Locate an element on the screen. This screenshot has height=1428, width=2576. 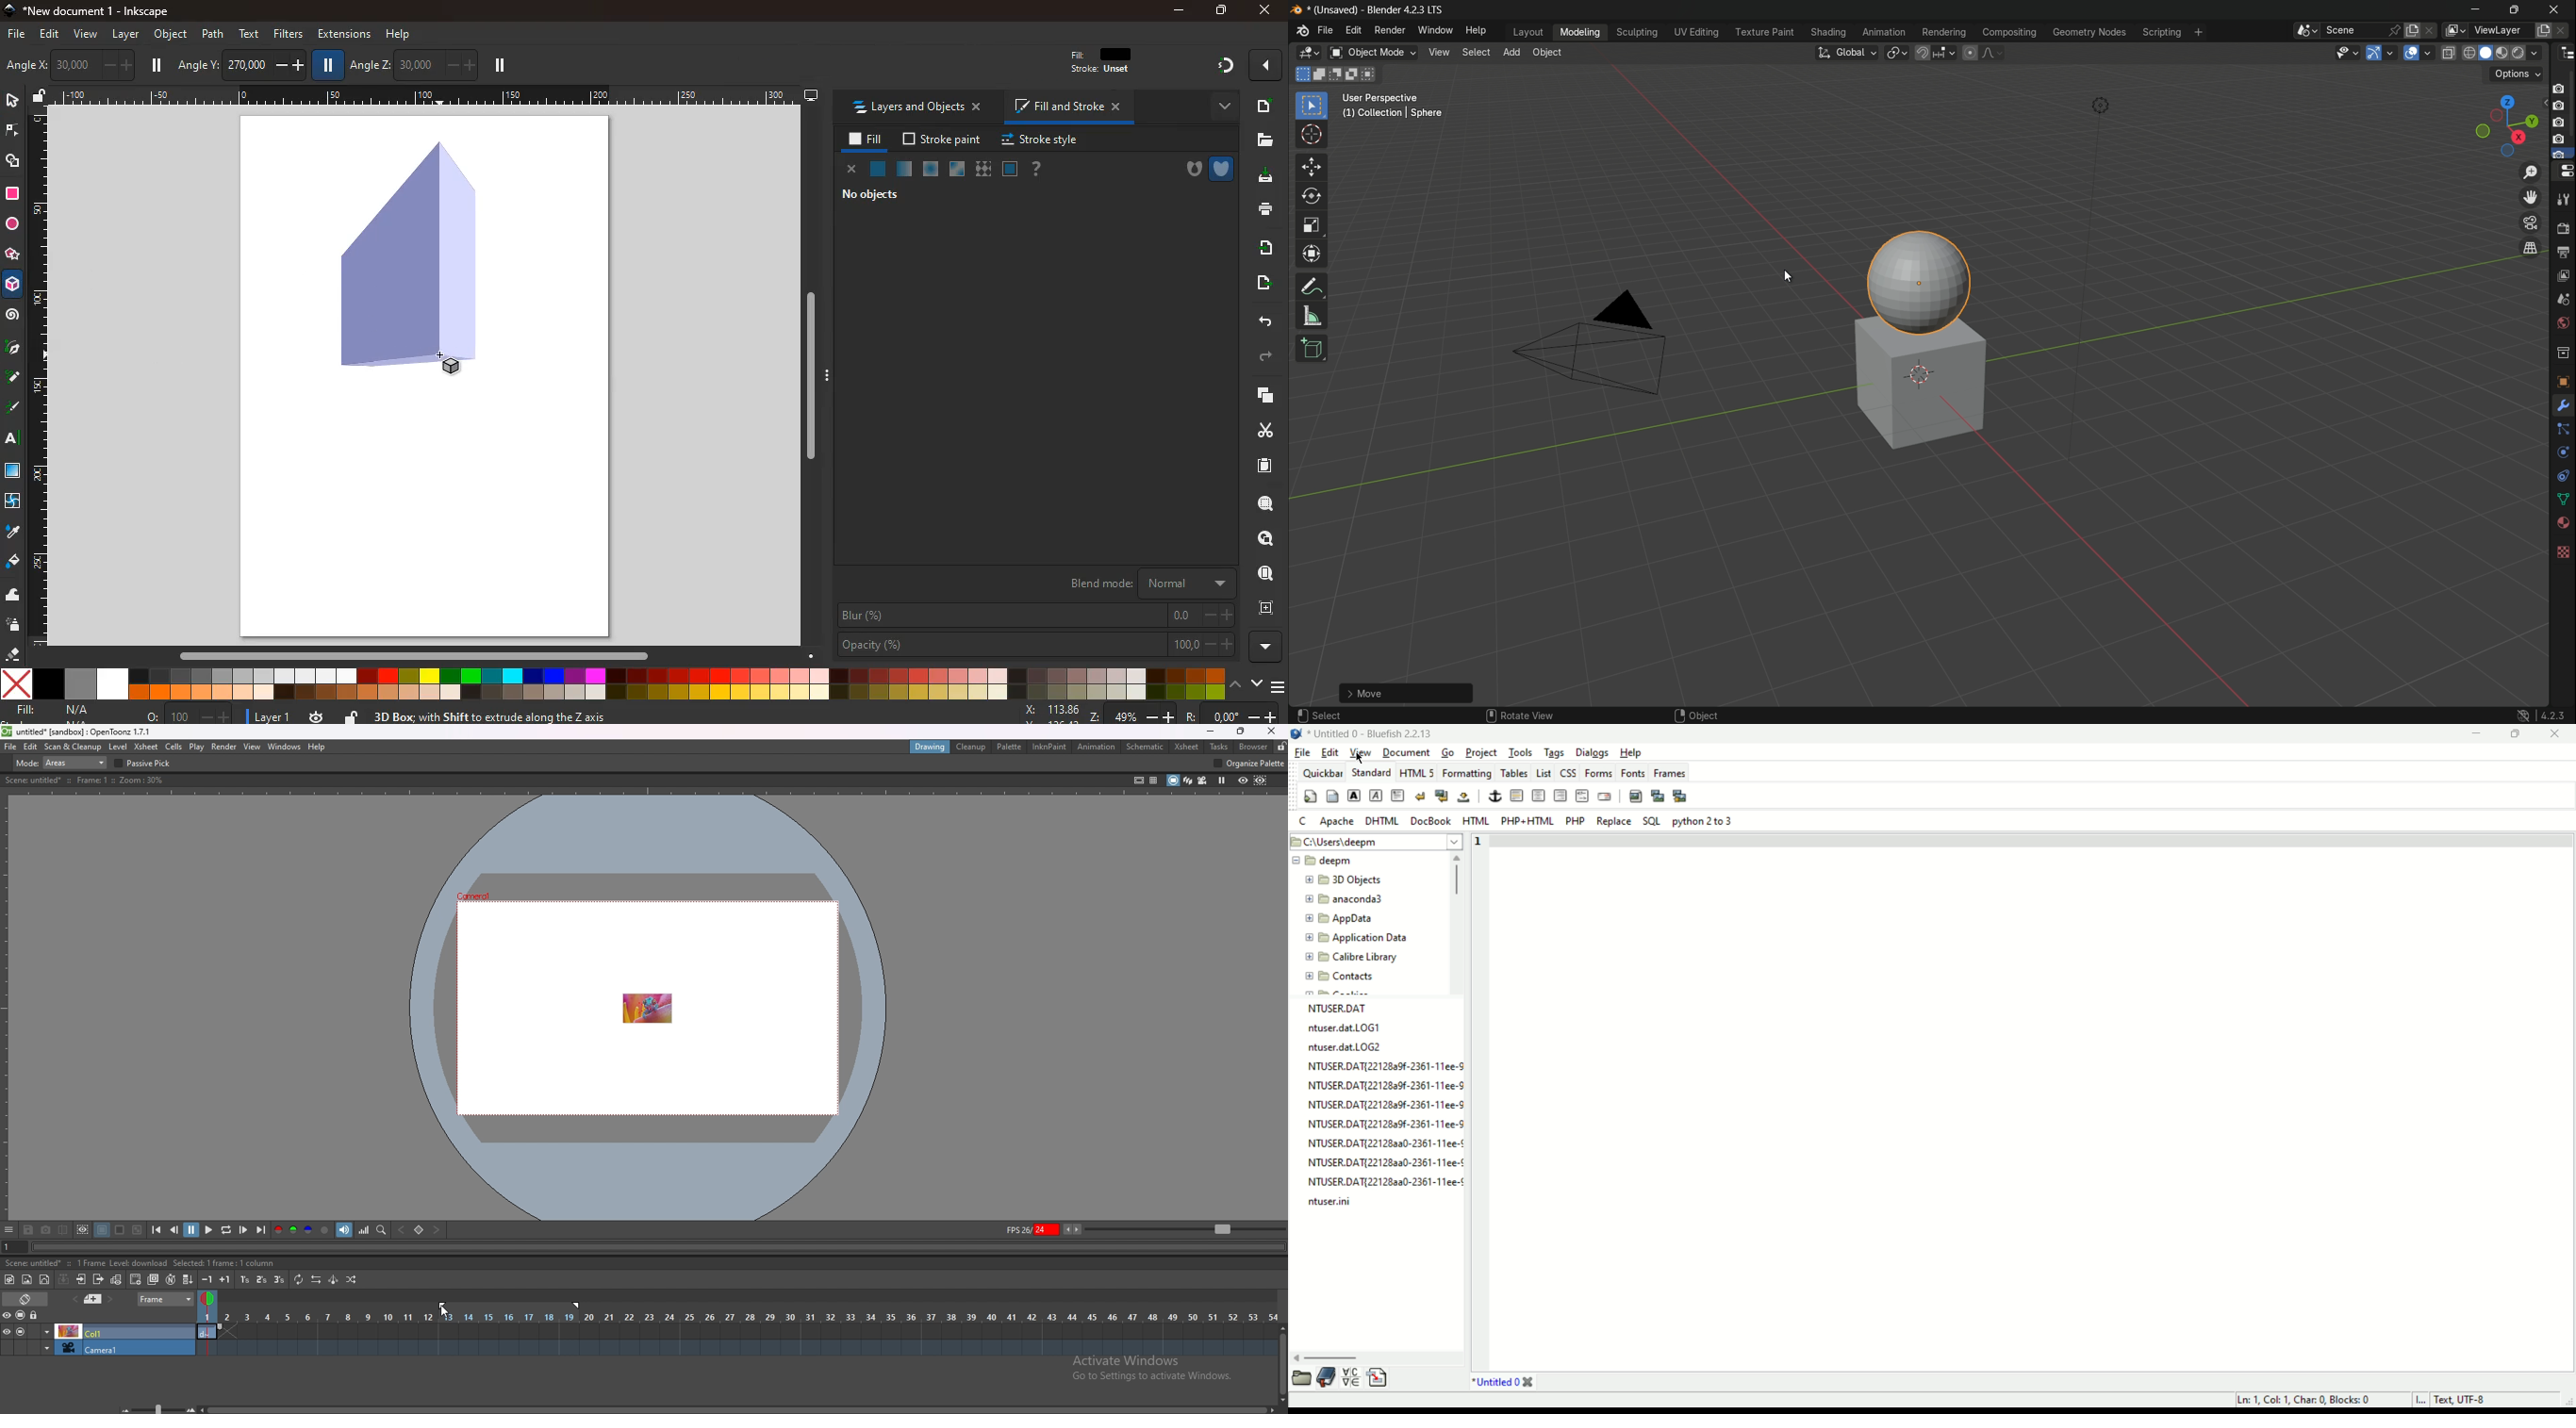
blur is located at coordinates (1035, 616).